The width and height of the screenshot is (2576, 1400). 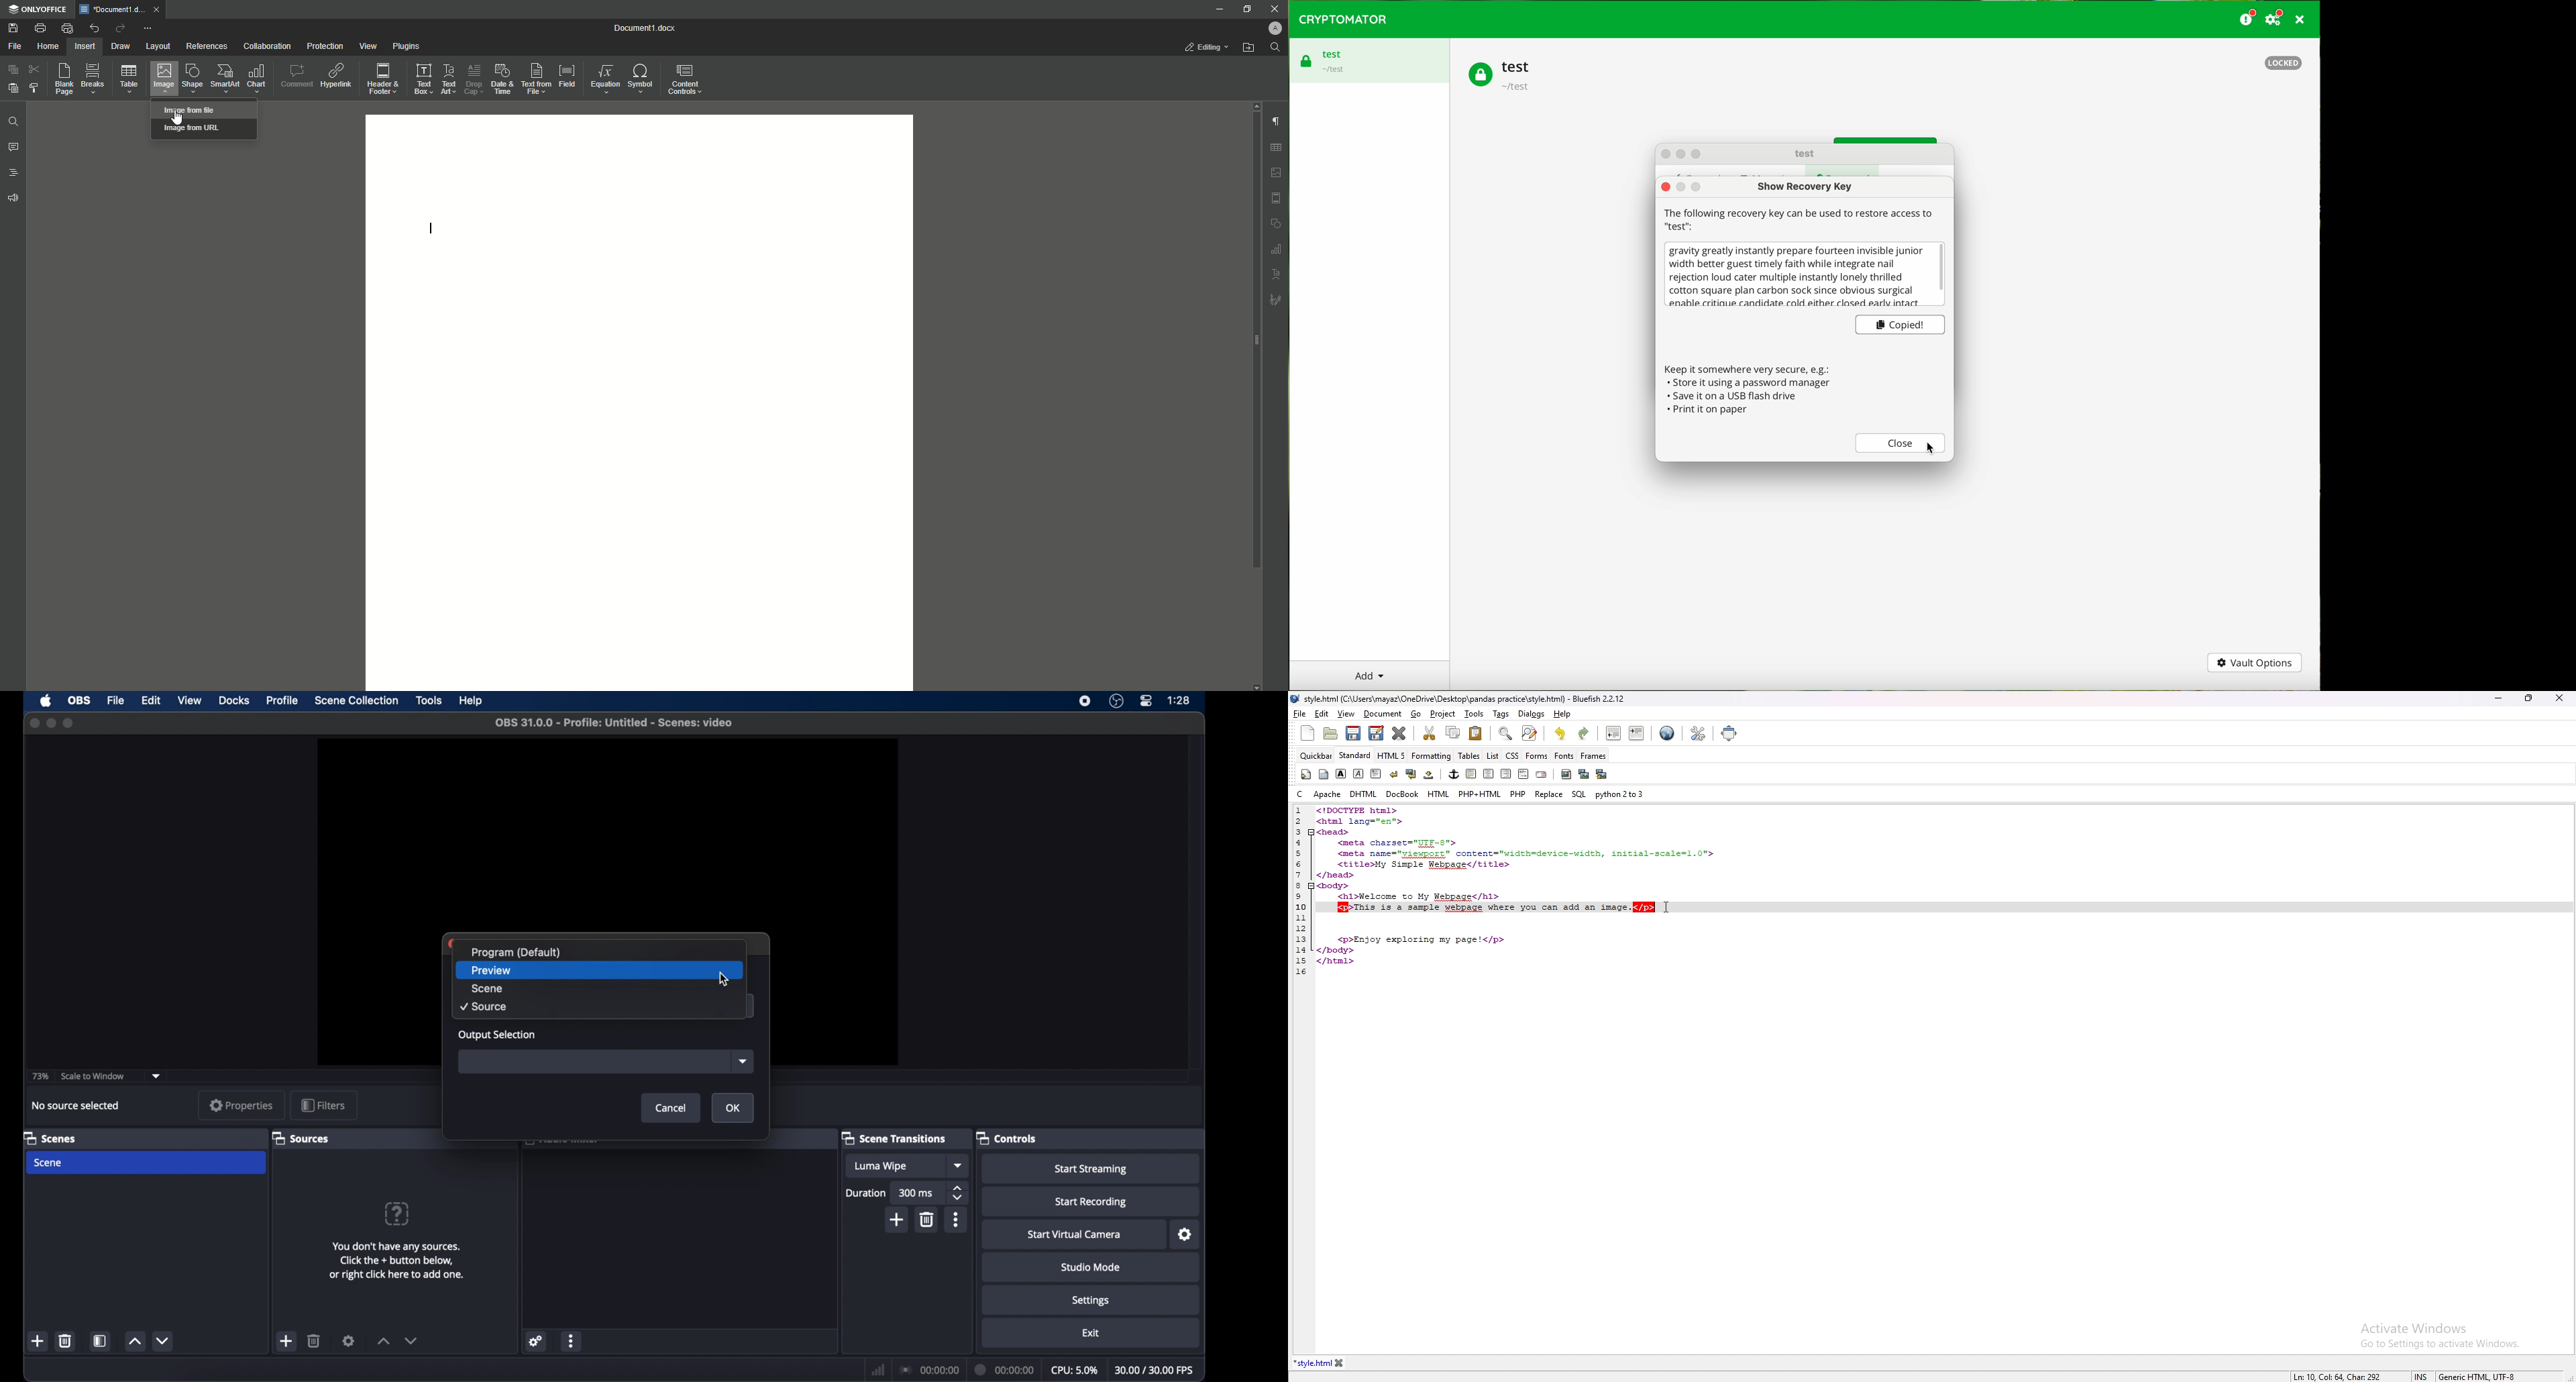 I want to click on Find, so click(x=14, y=119).